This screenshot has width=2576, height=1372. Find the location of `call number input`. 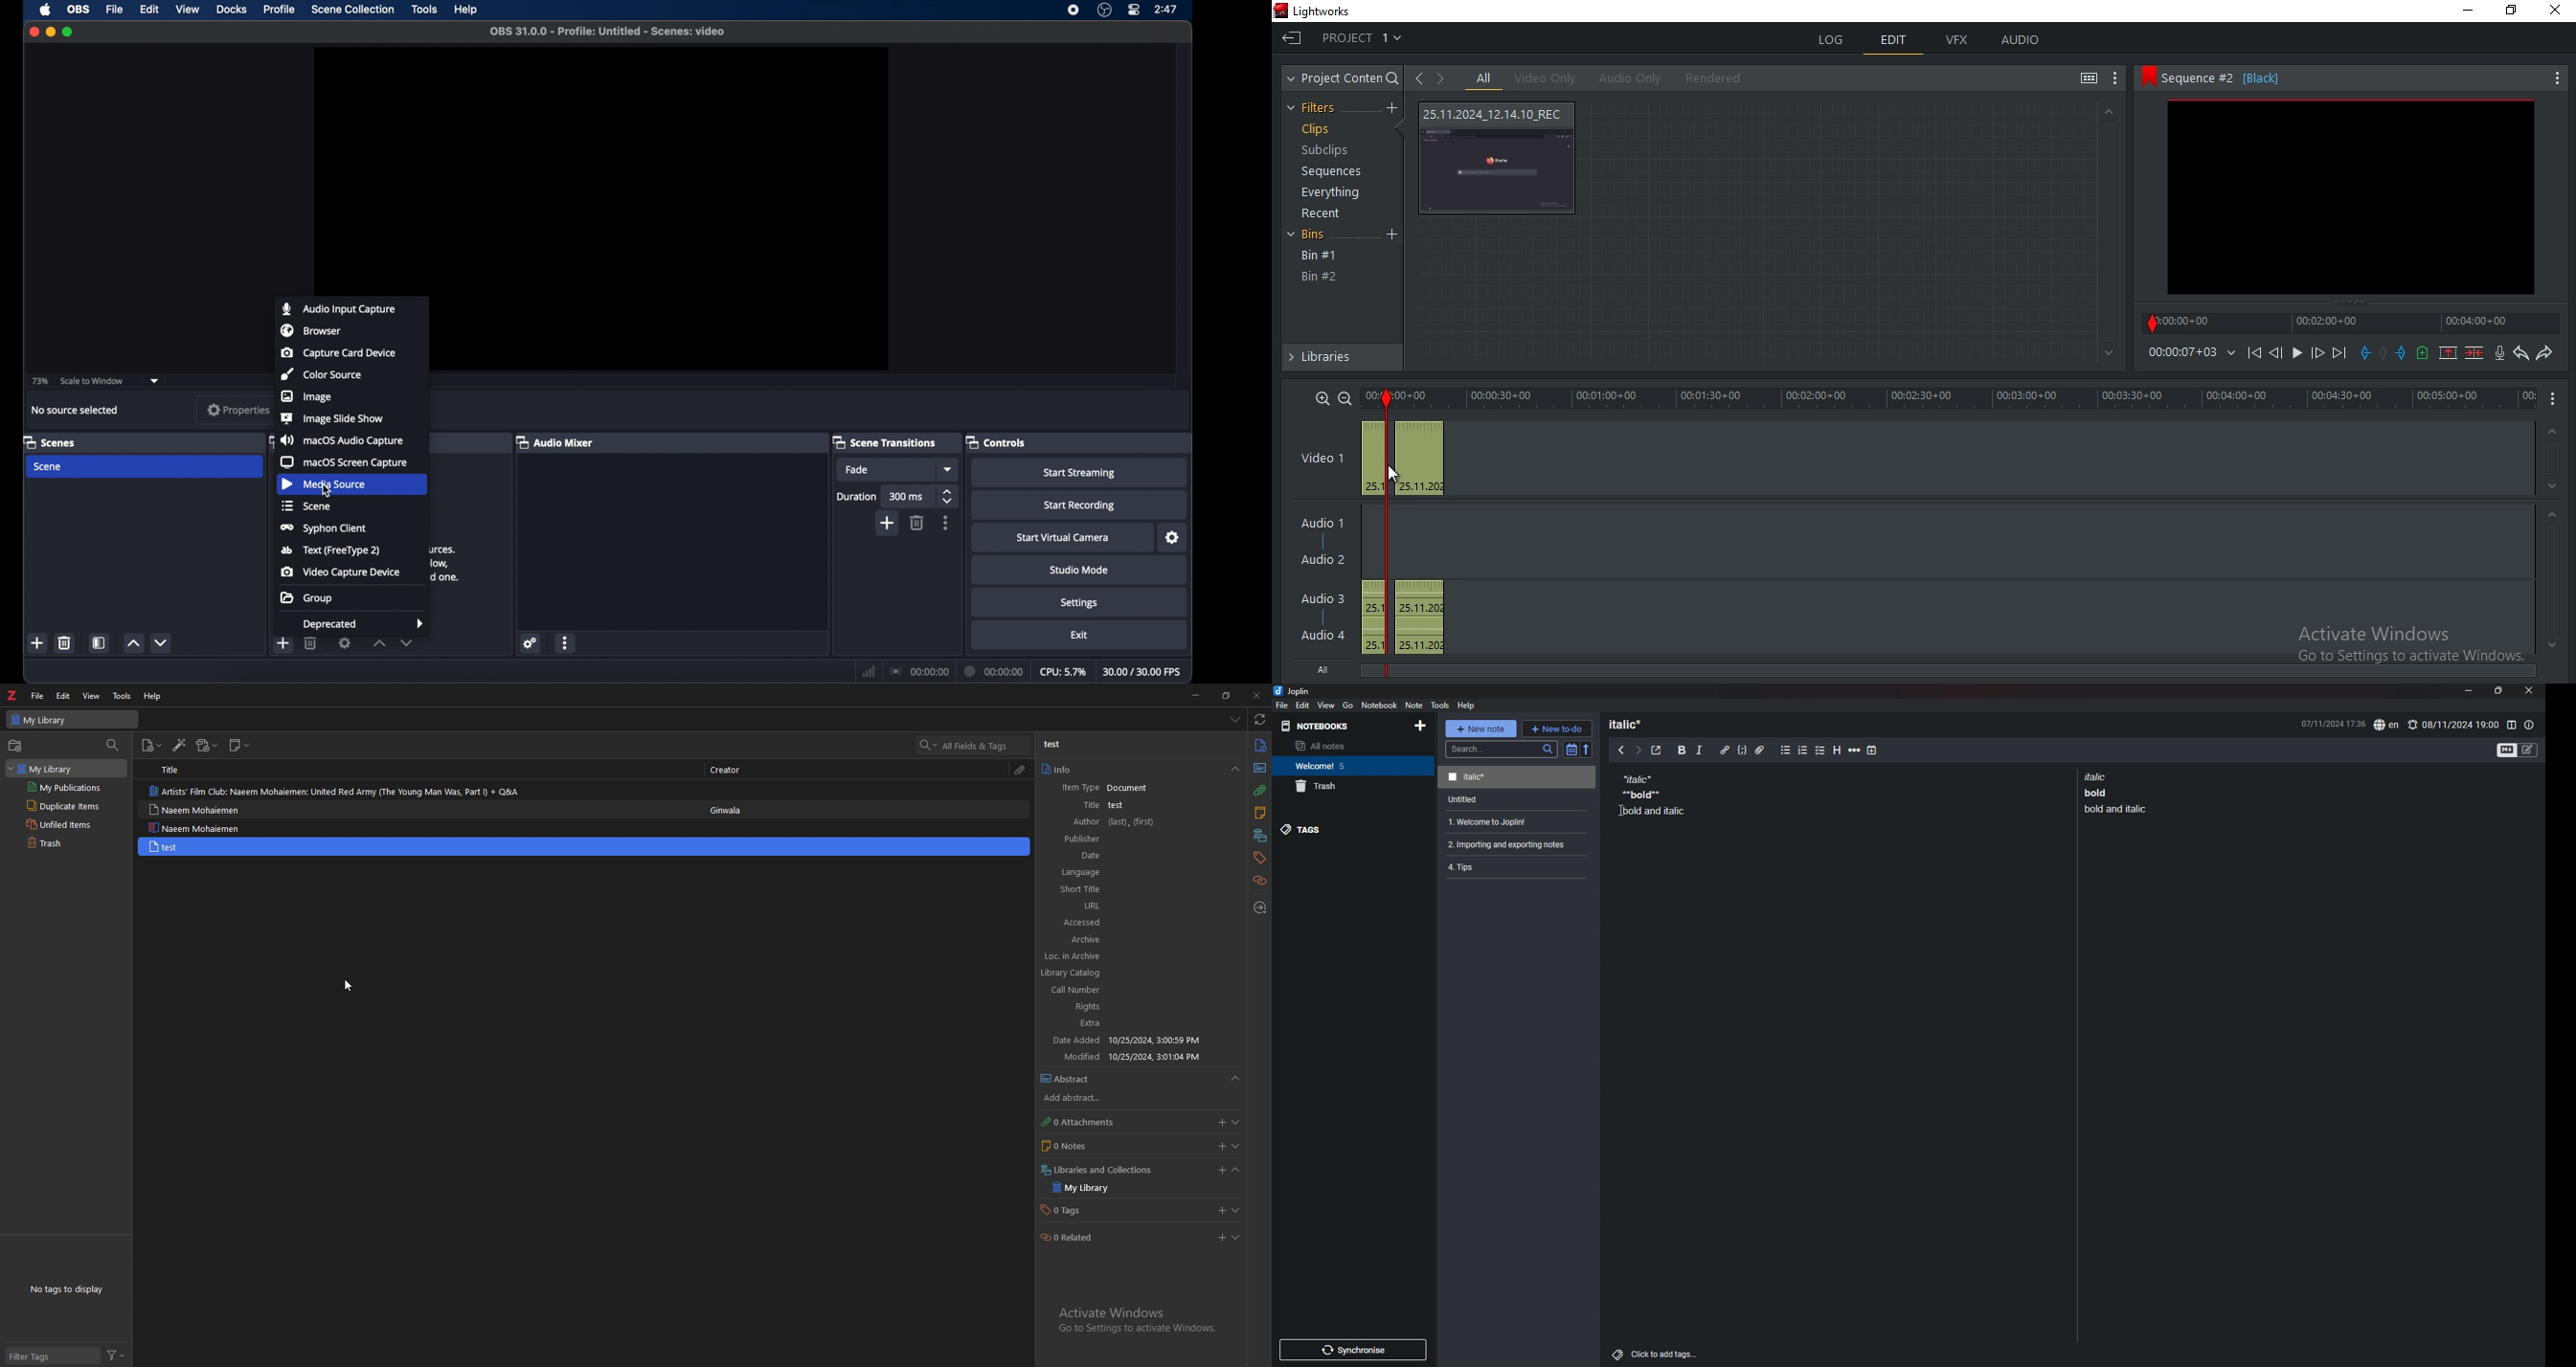

call number input is located at coordinates (1138, 988).